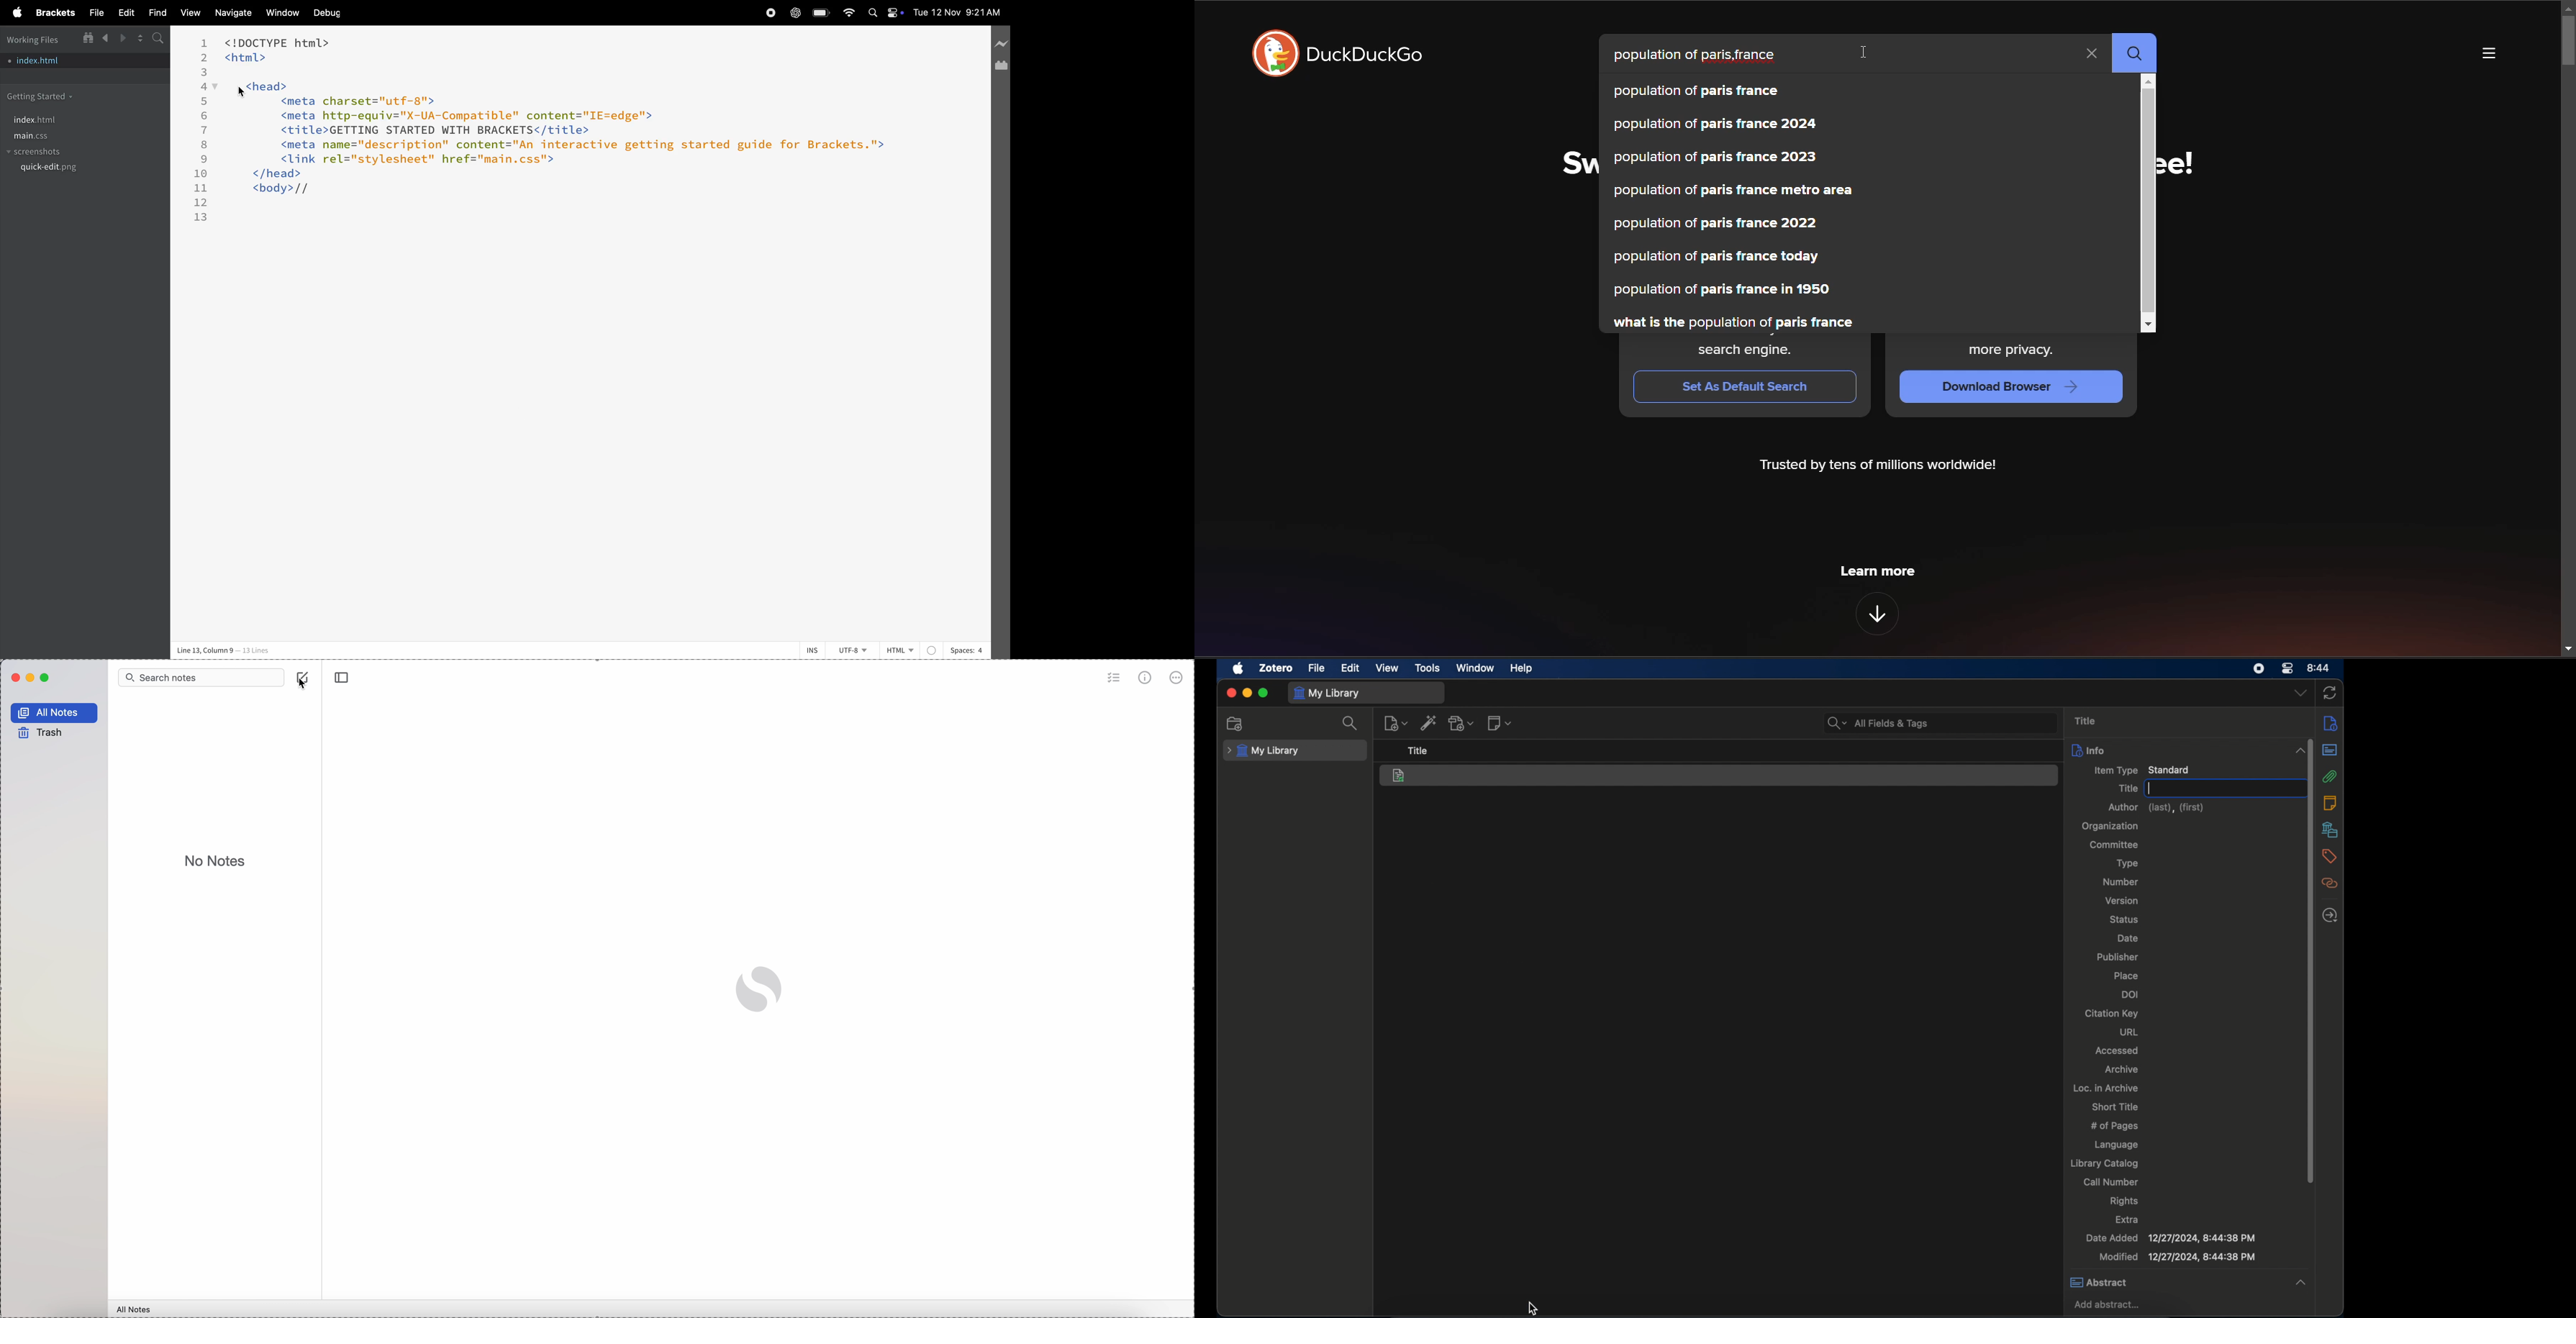 The image size is (2576, 1344). I want to click on maximize Simplenote, so click(46, 678).